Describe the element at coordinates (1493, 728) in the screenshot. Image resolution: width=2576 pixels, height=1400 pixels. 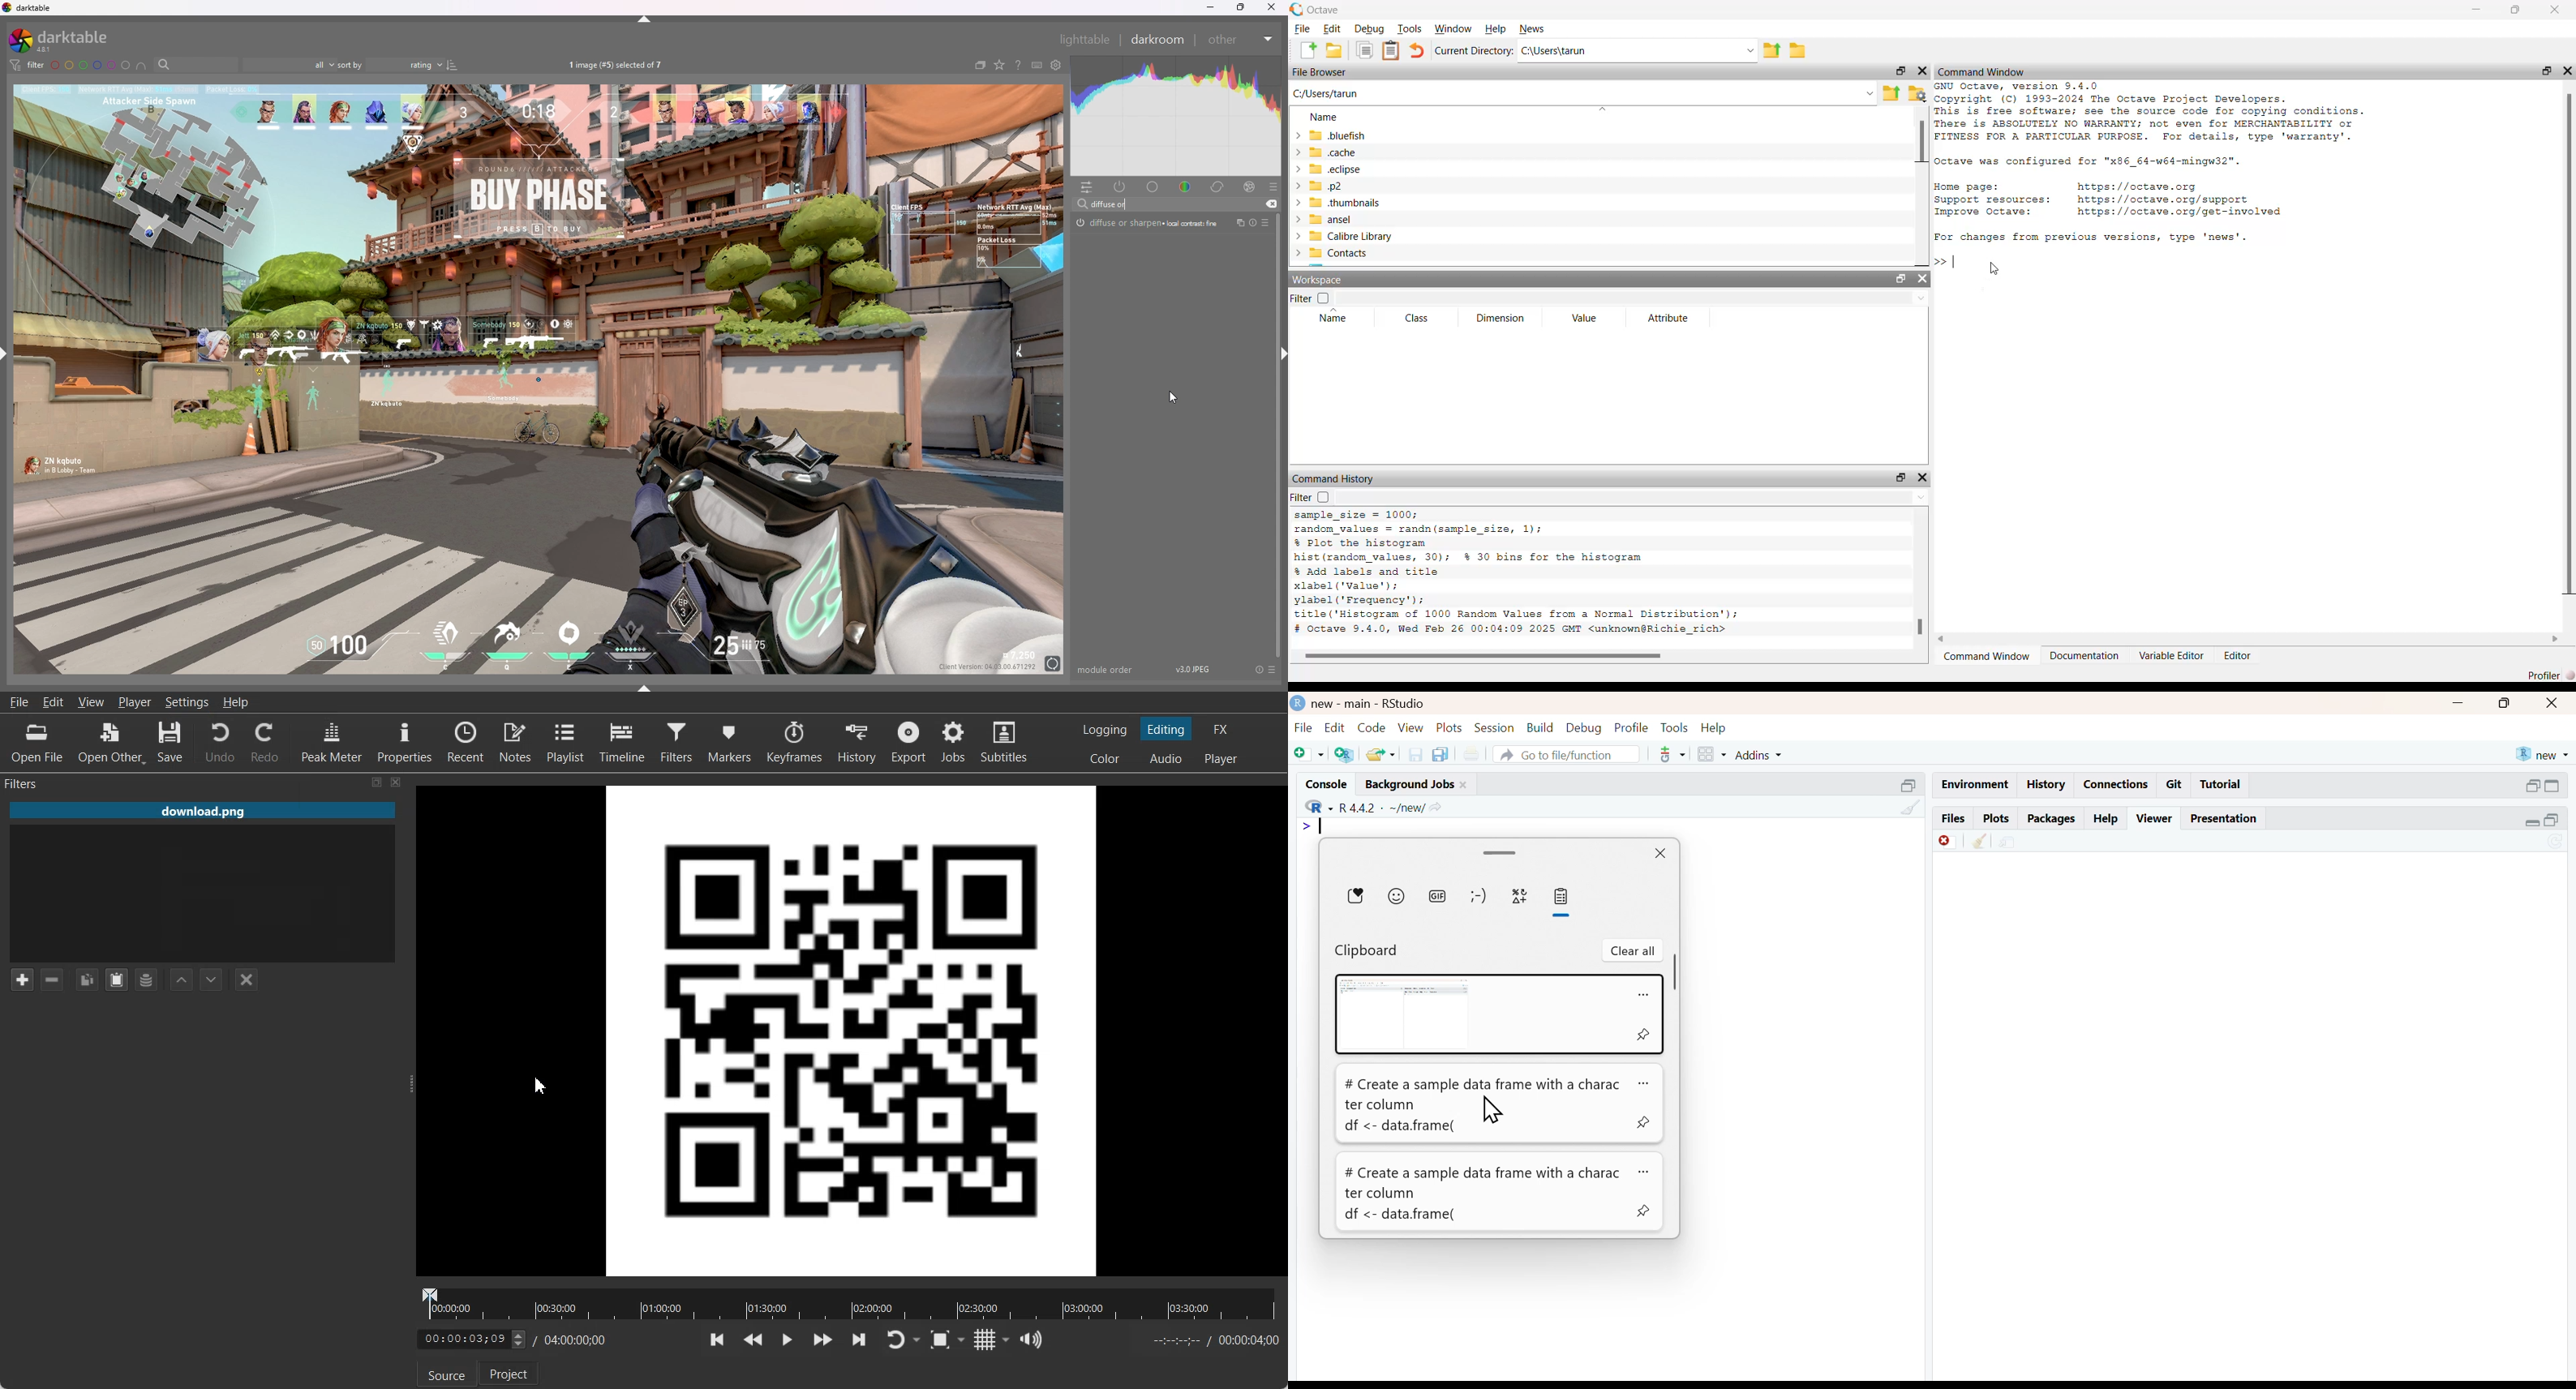
I see `session` at that location.